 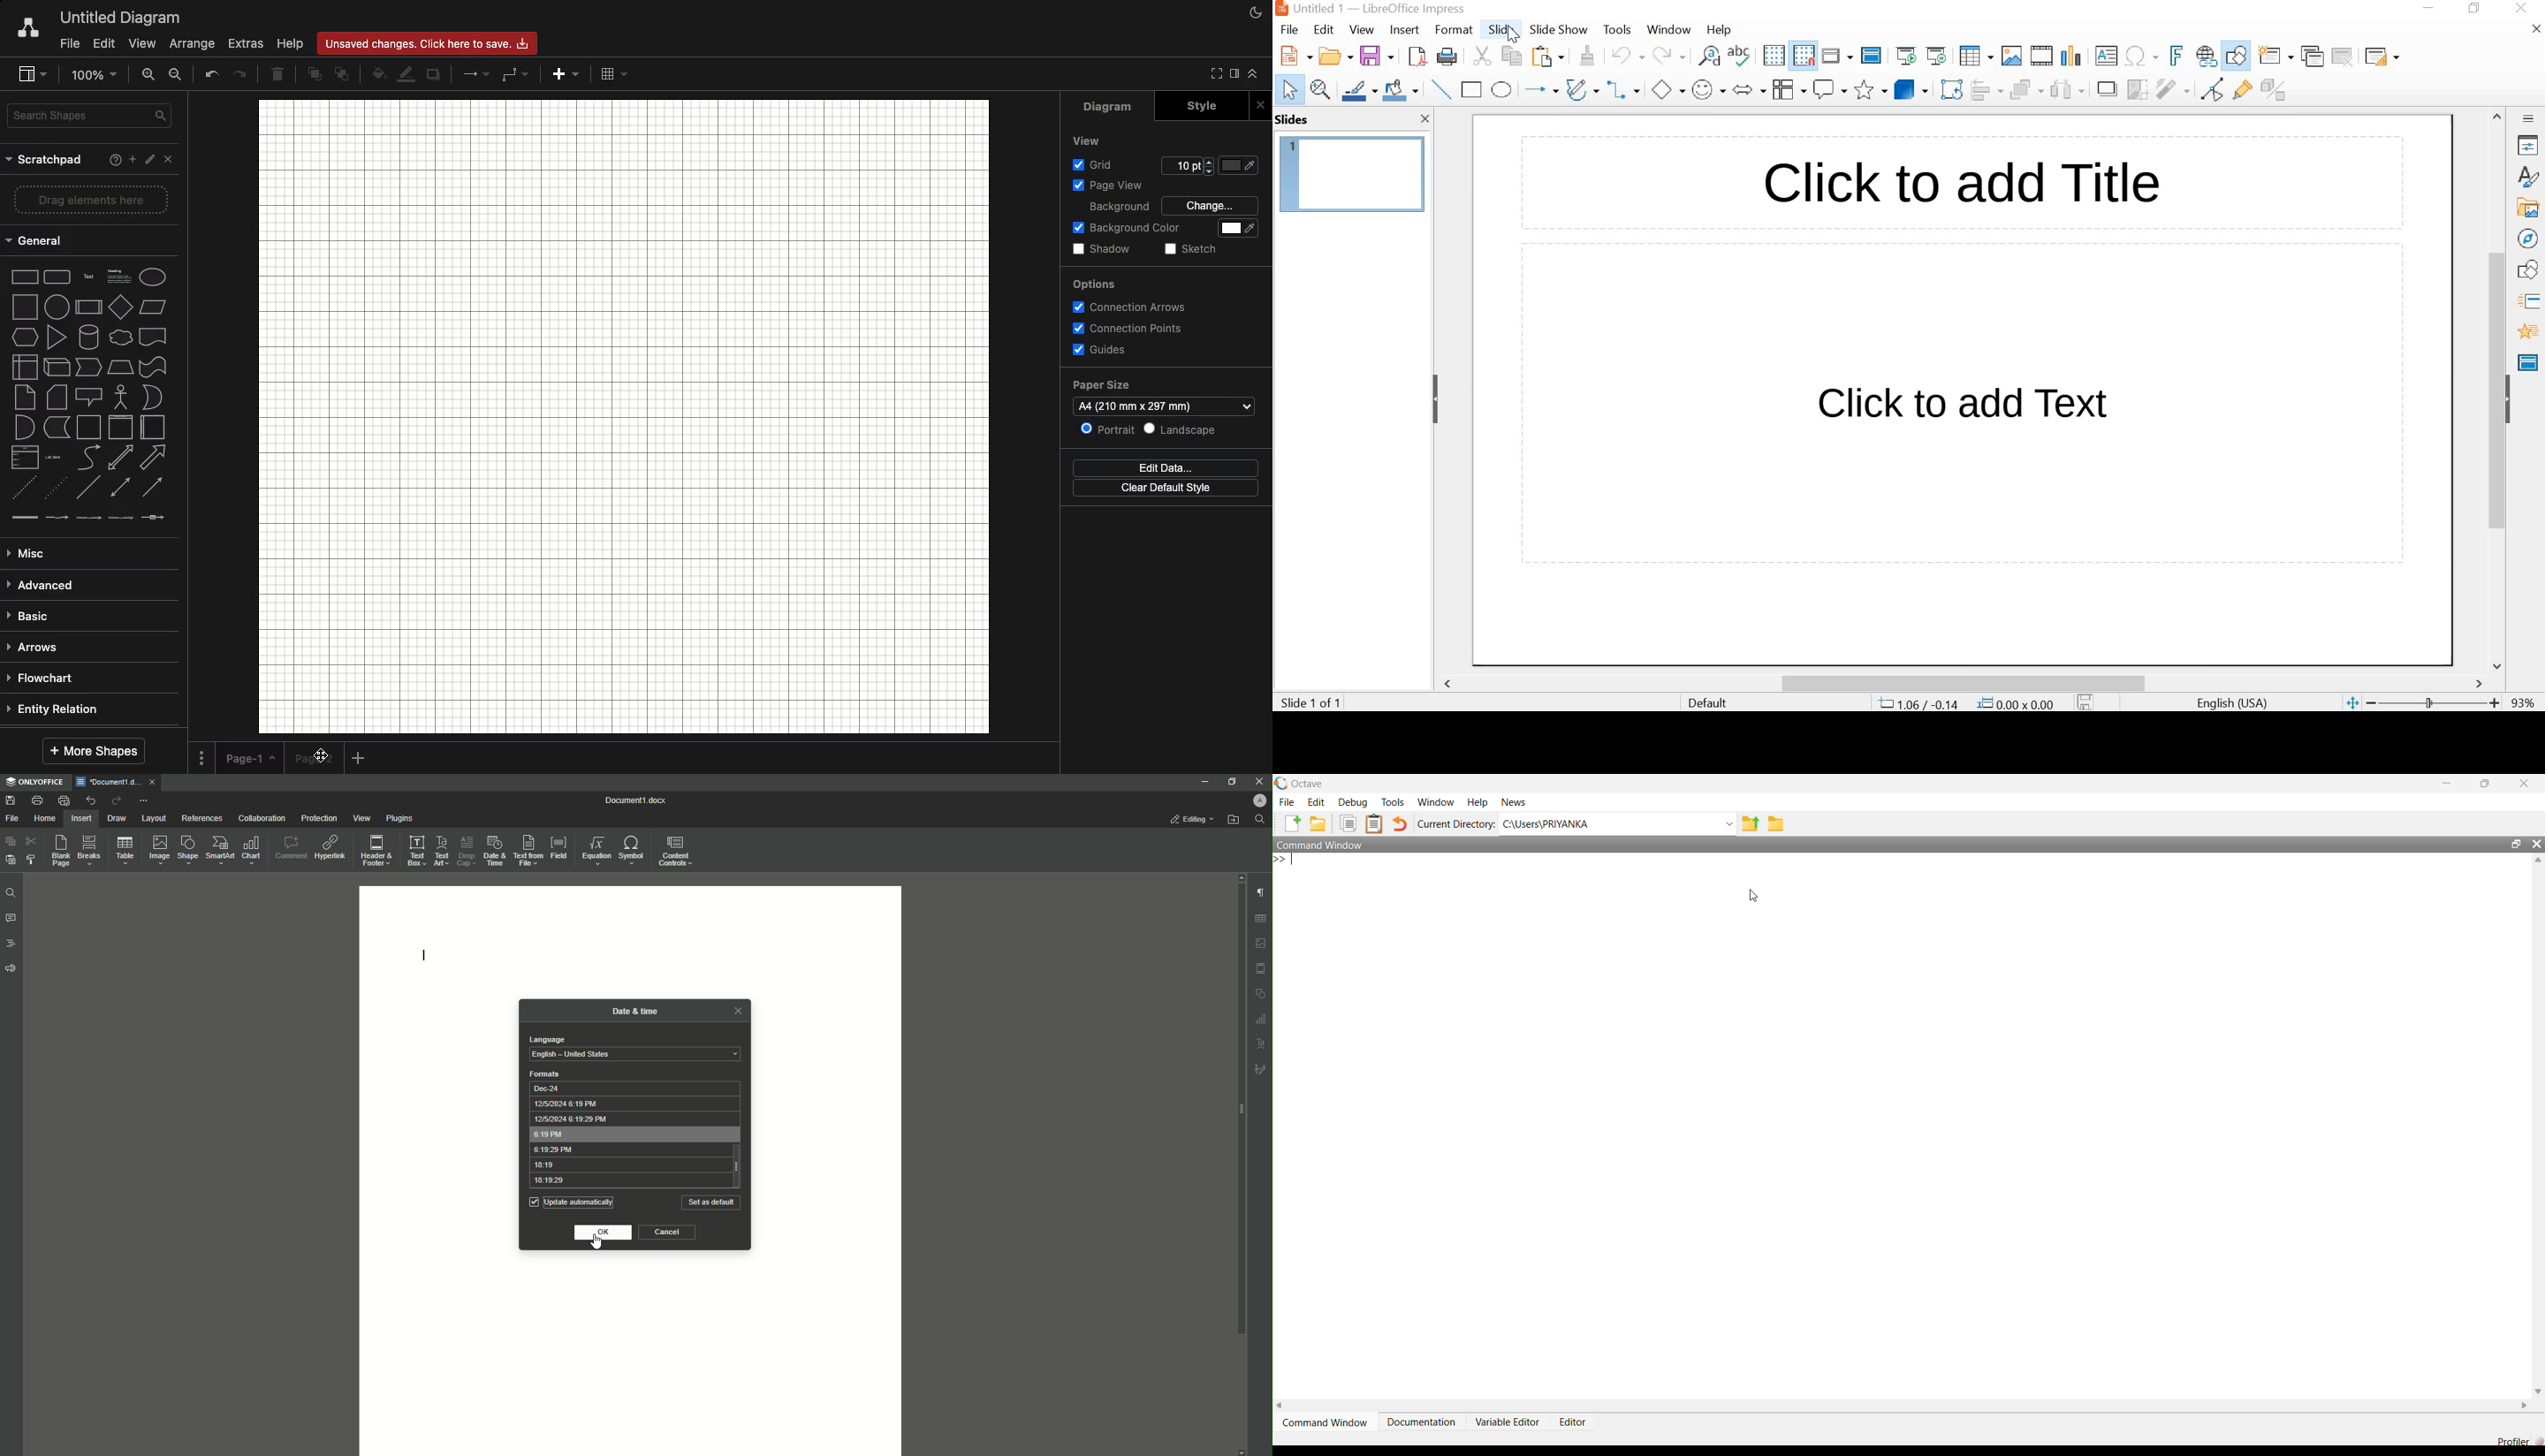 I want to click on Find, so click(x=10, y=893).